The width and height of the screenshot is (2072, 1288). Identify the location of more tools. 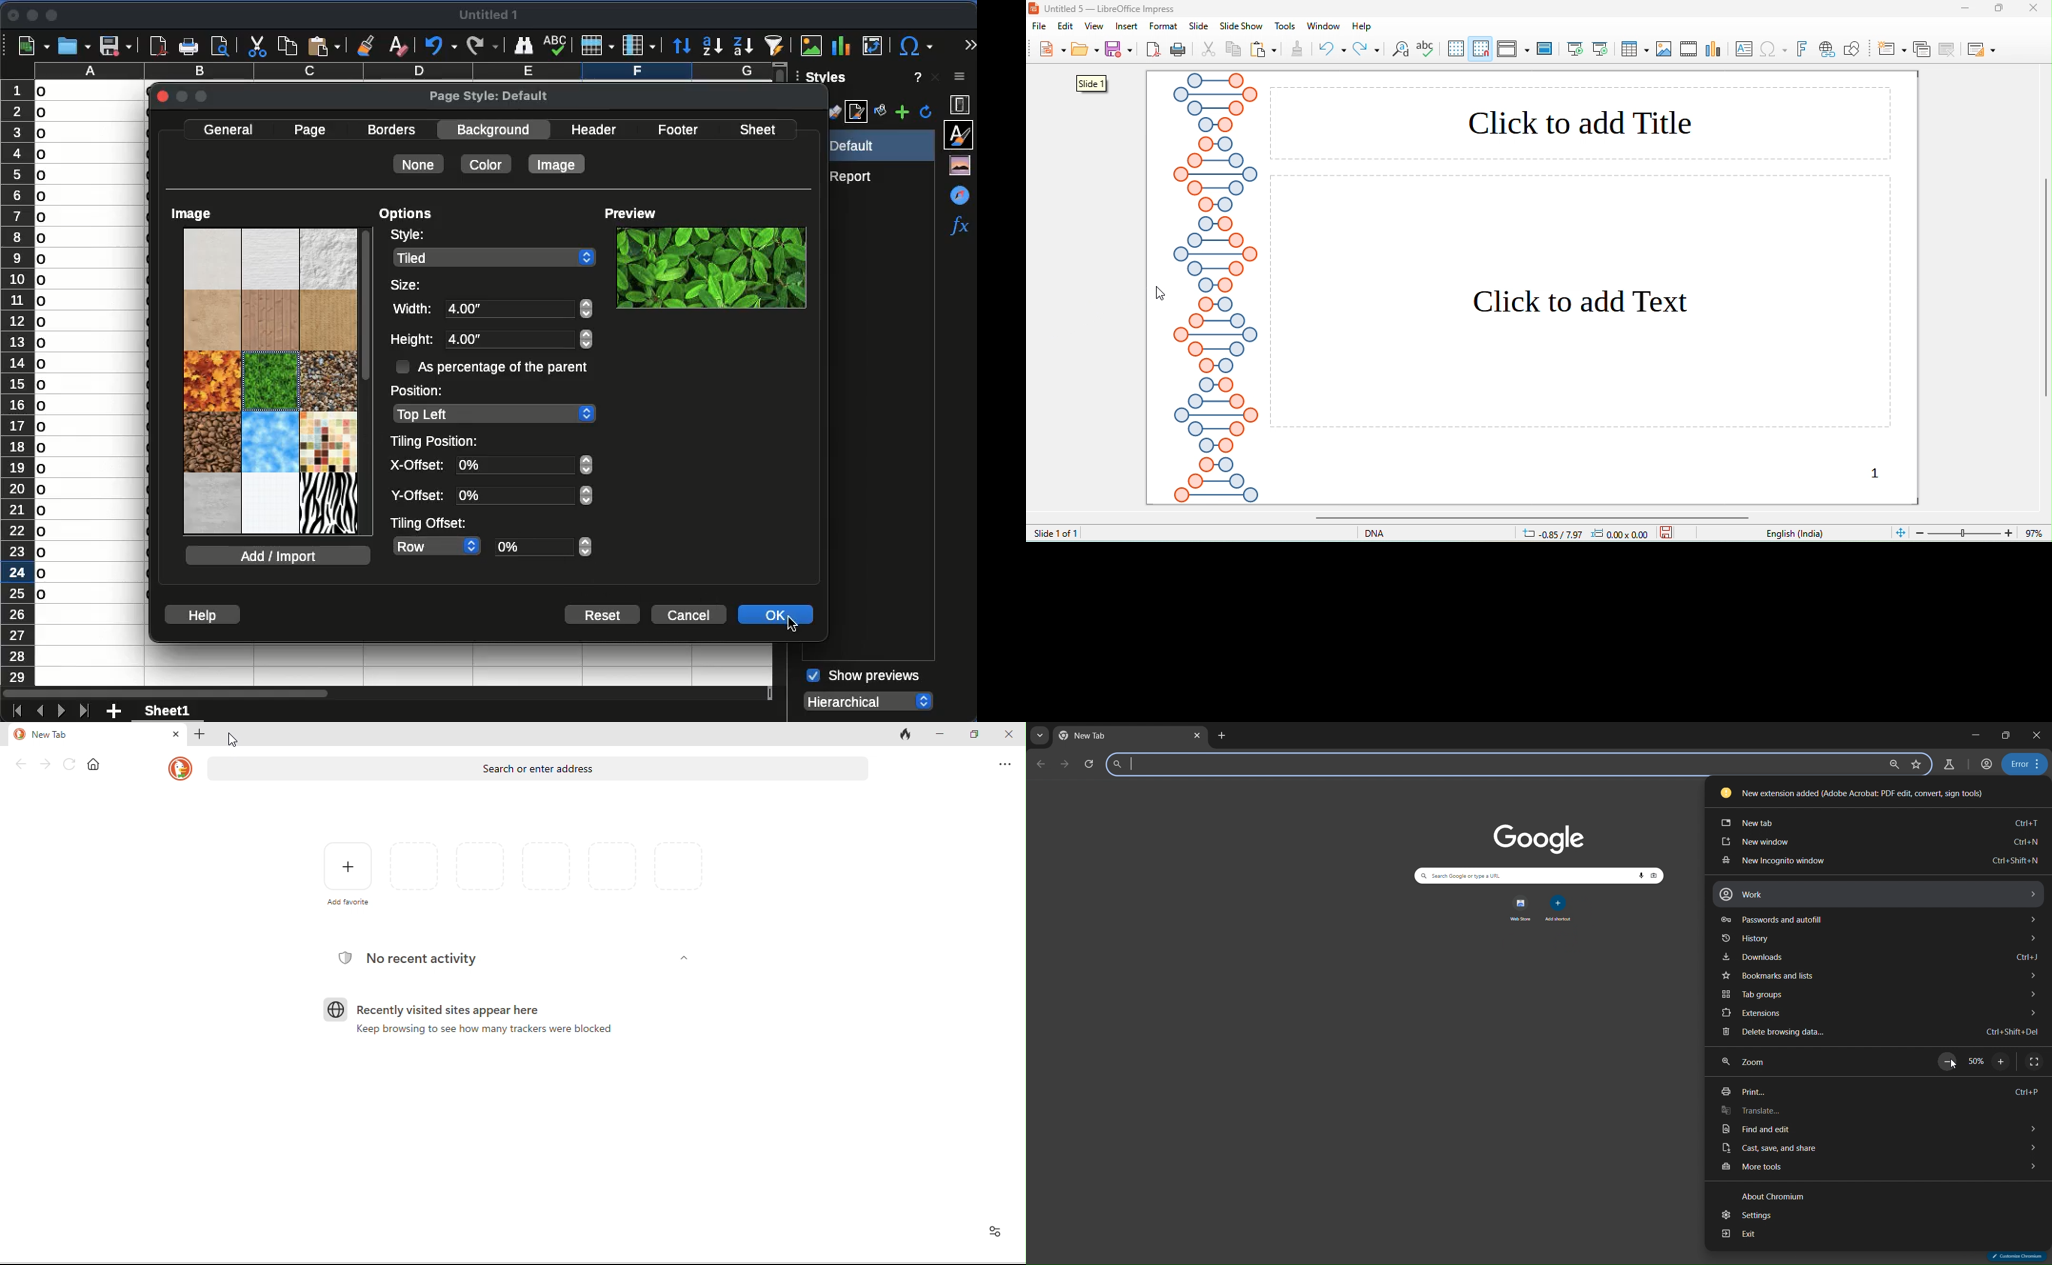
(1879, 1168).